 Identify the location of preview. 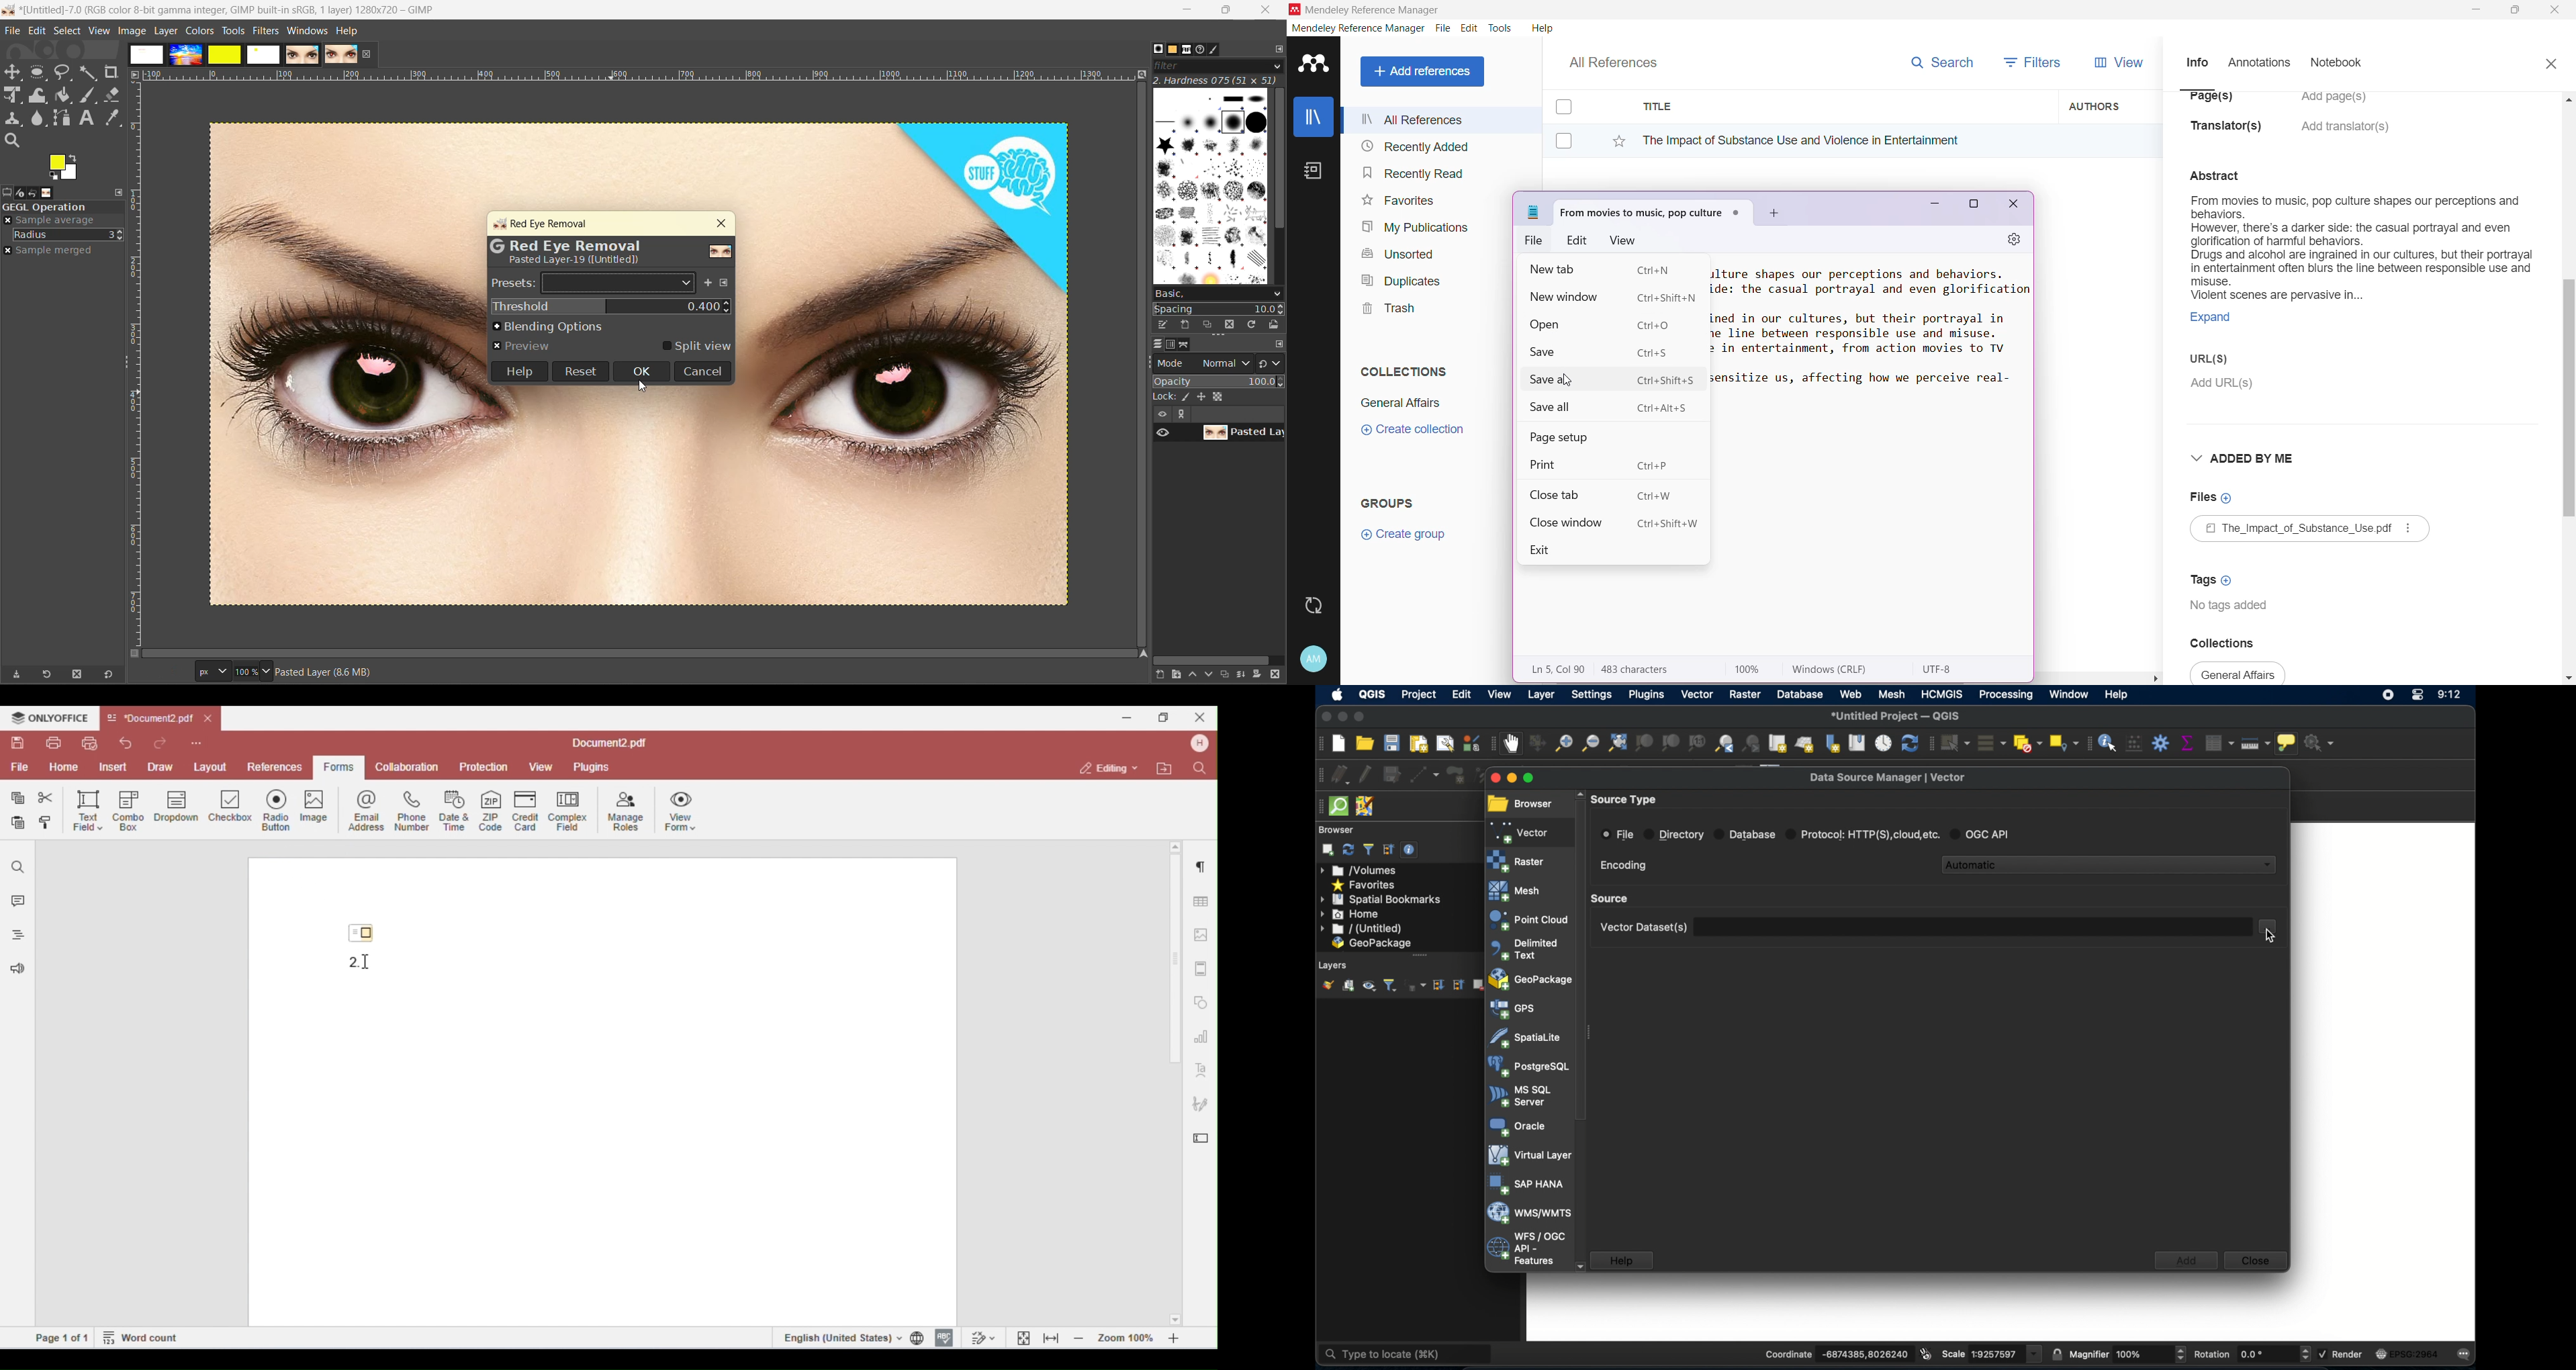
(529, 347).